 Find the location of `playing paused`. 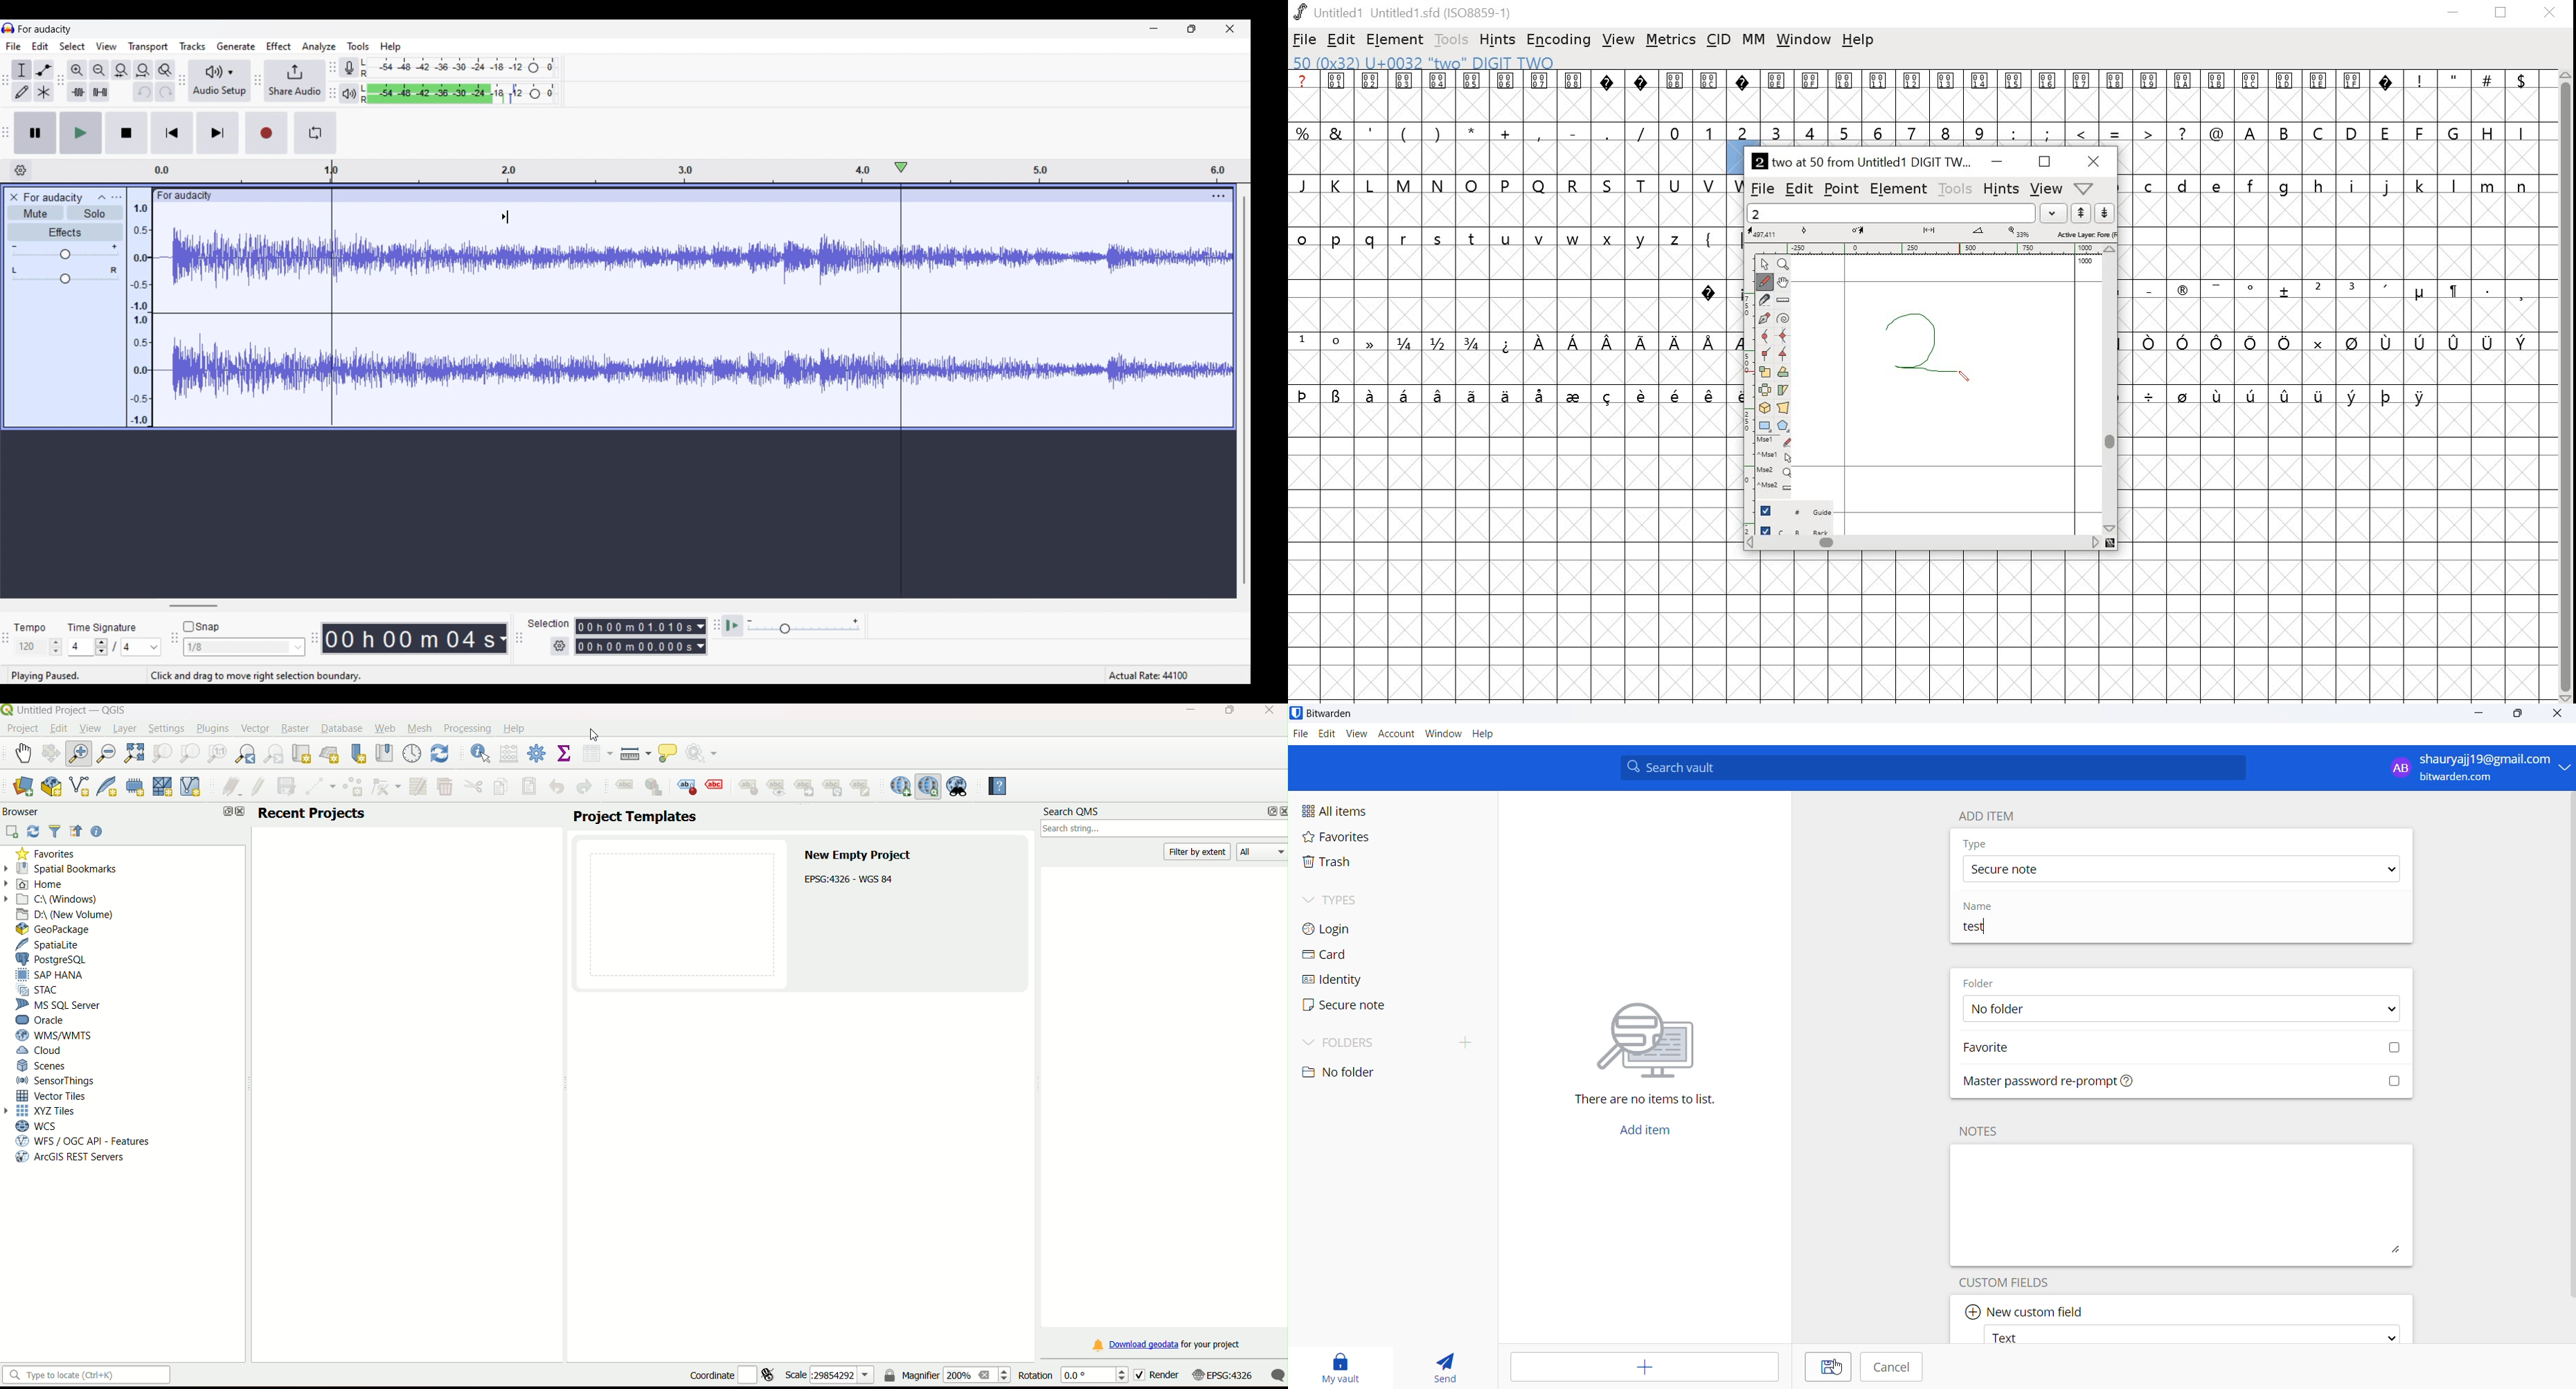

playing paused is located at coordinates (56, 675).